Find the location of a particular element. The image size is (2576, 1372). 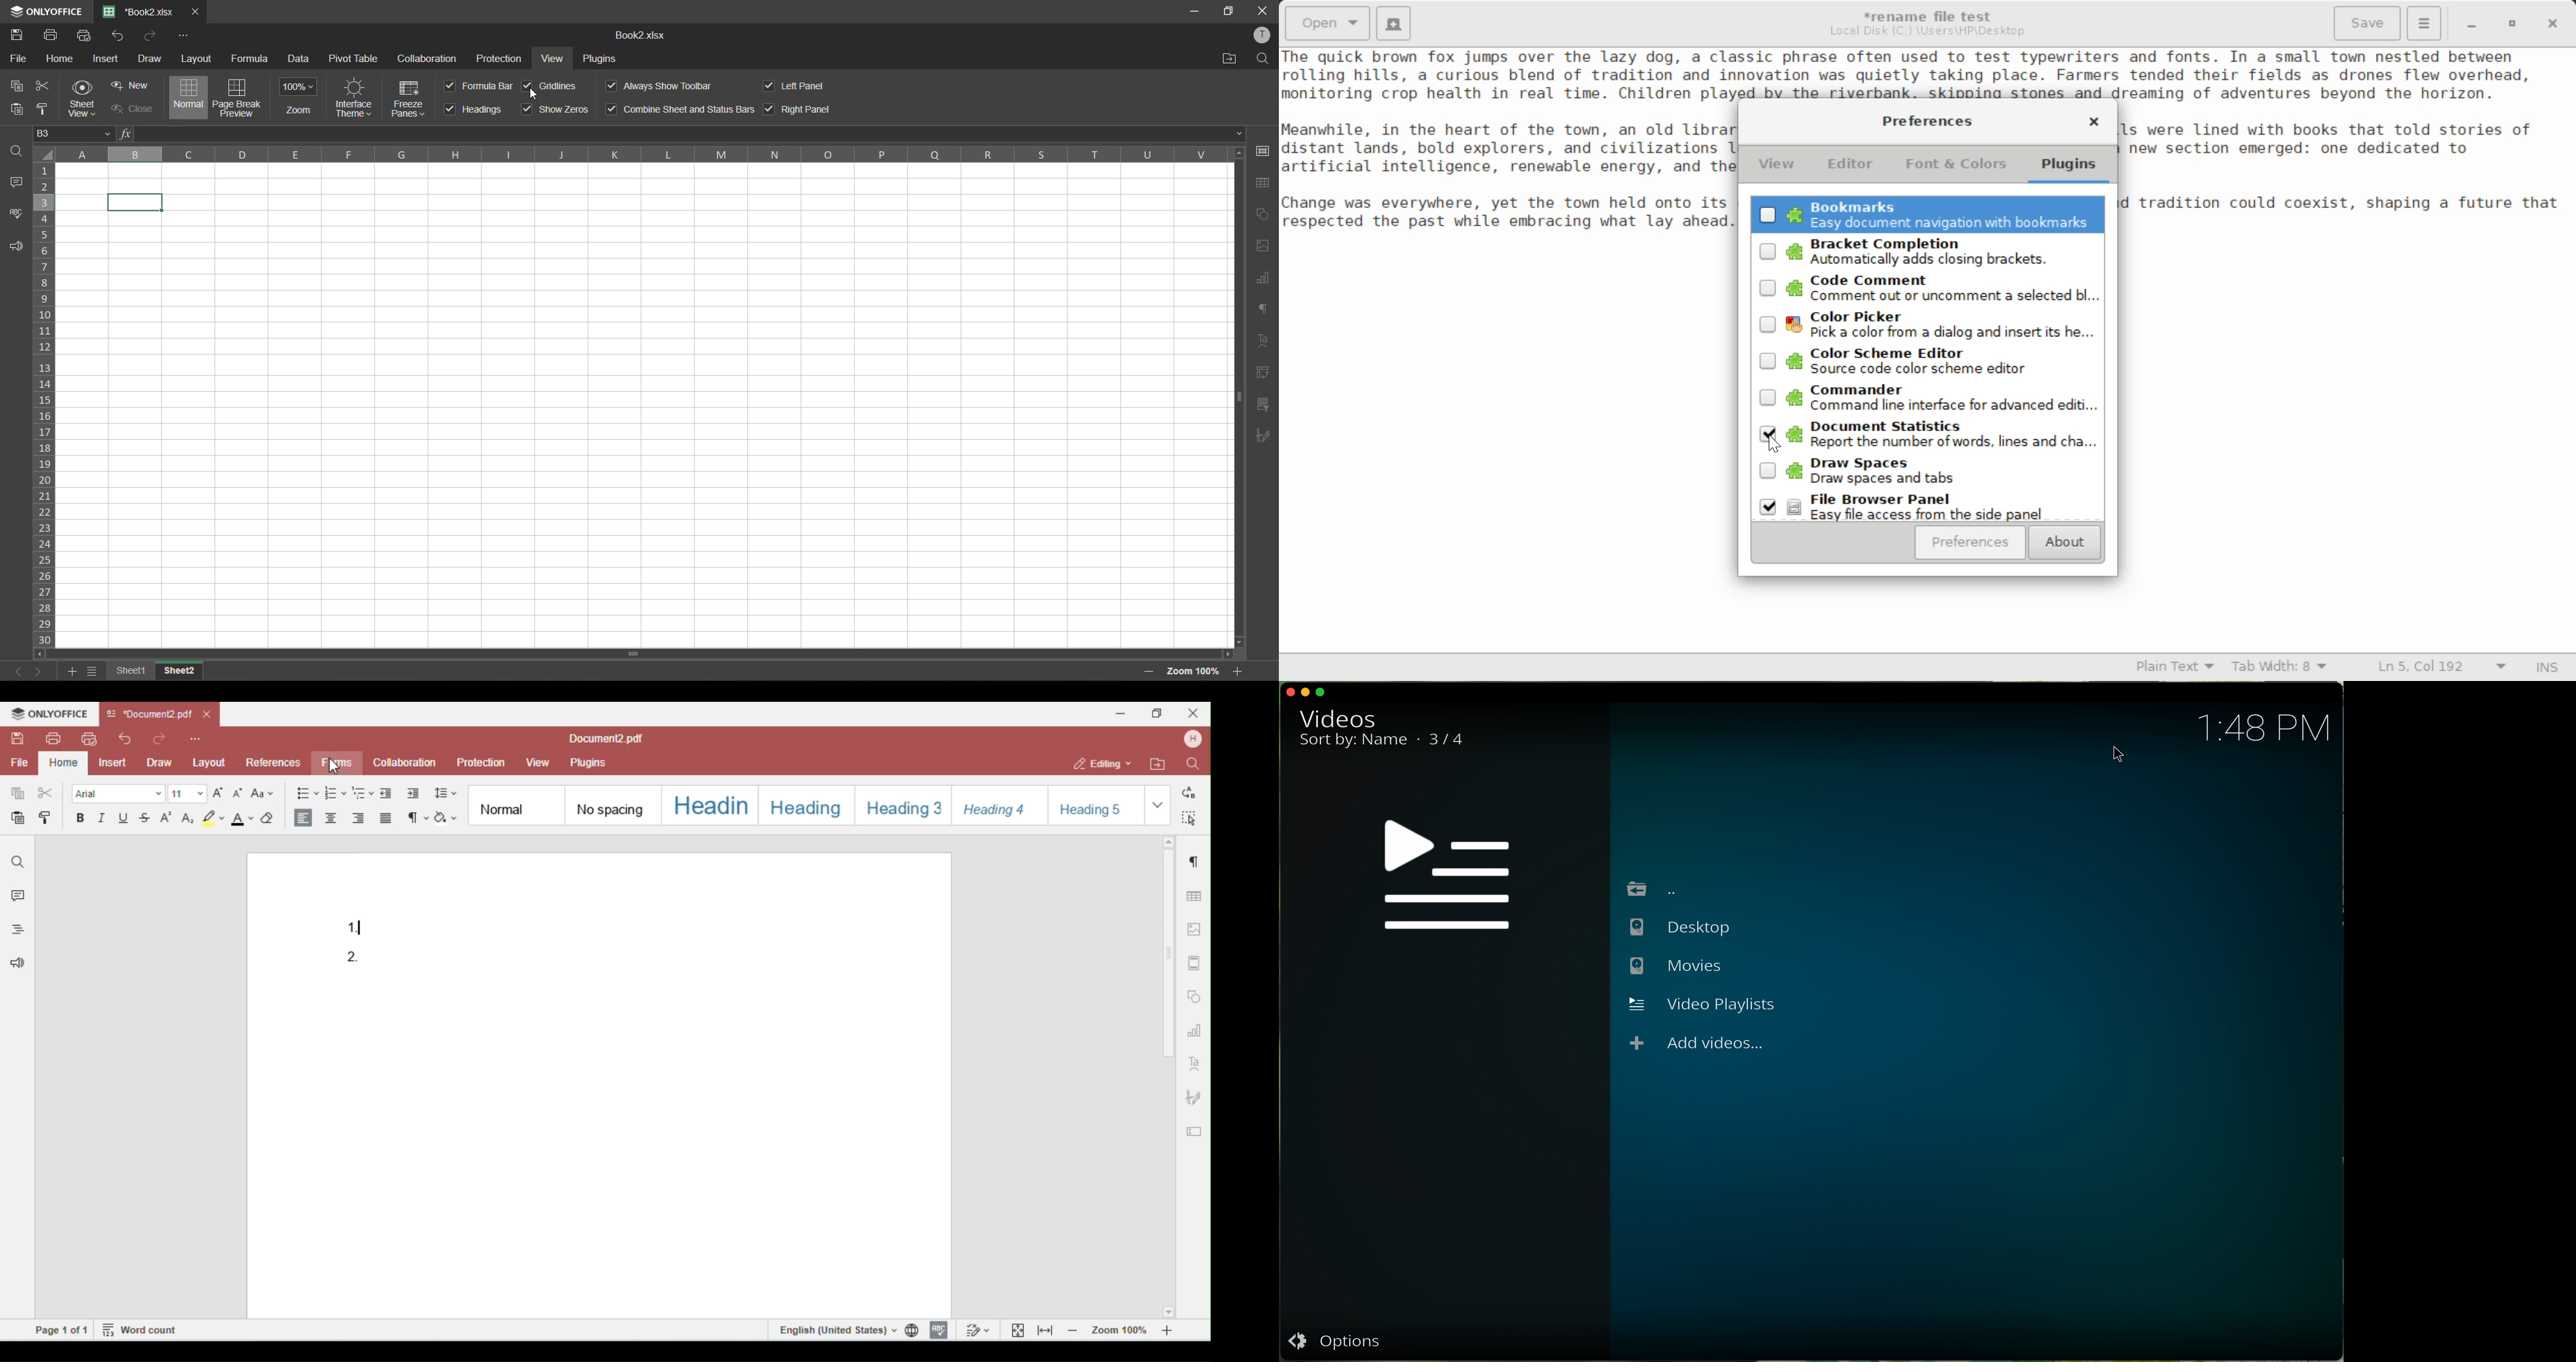

layout is located at coordinates (197, 59).